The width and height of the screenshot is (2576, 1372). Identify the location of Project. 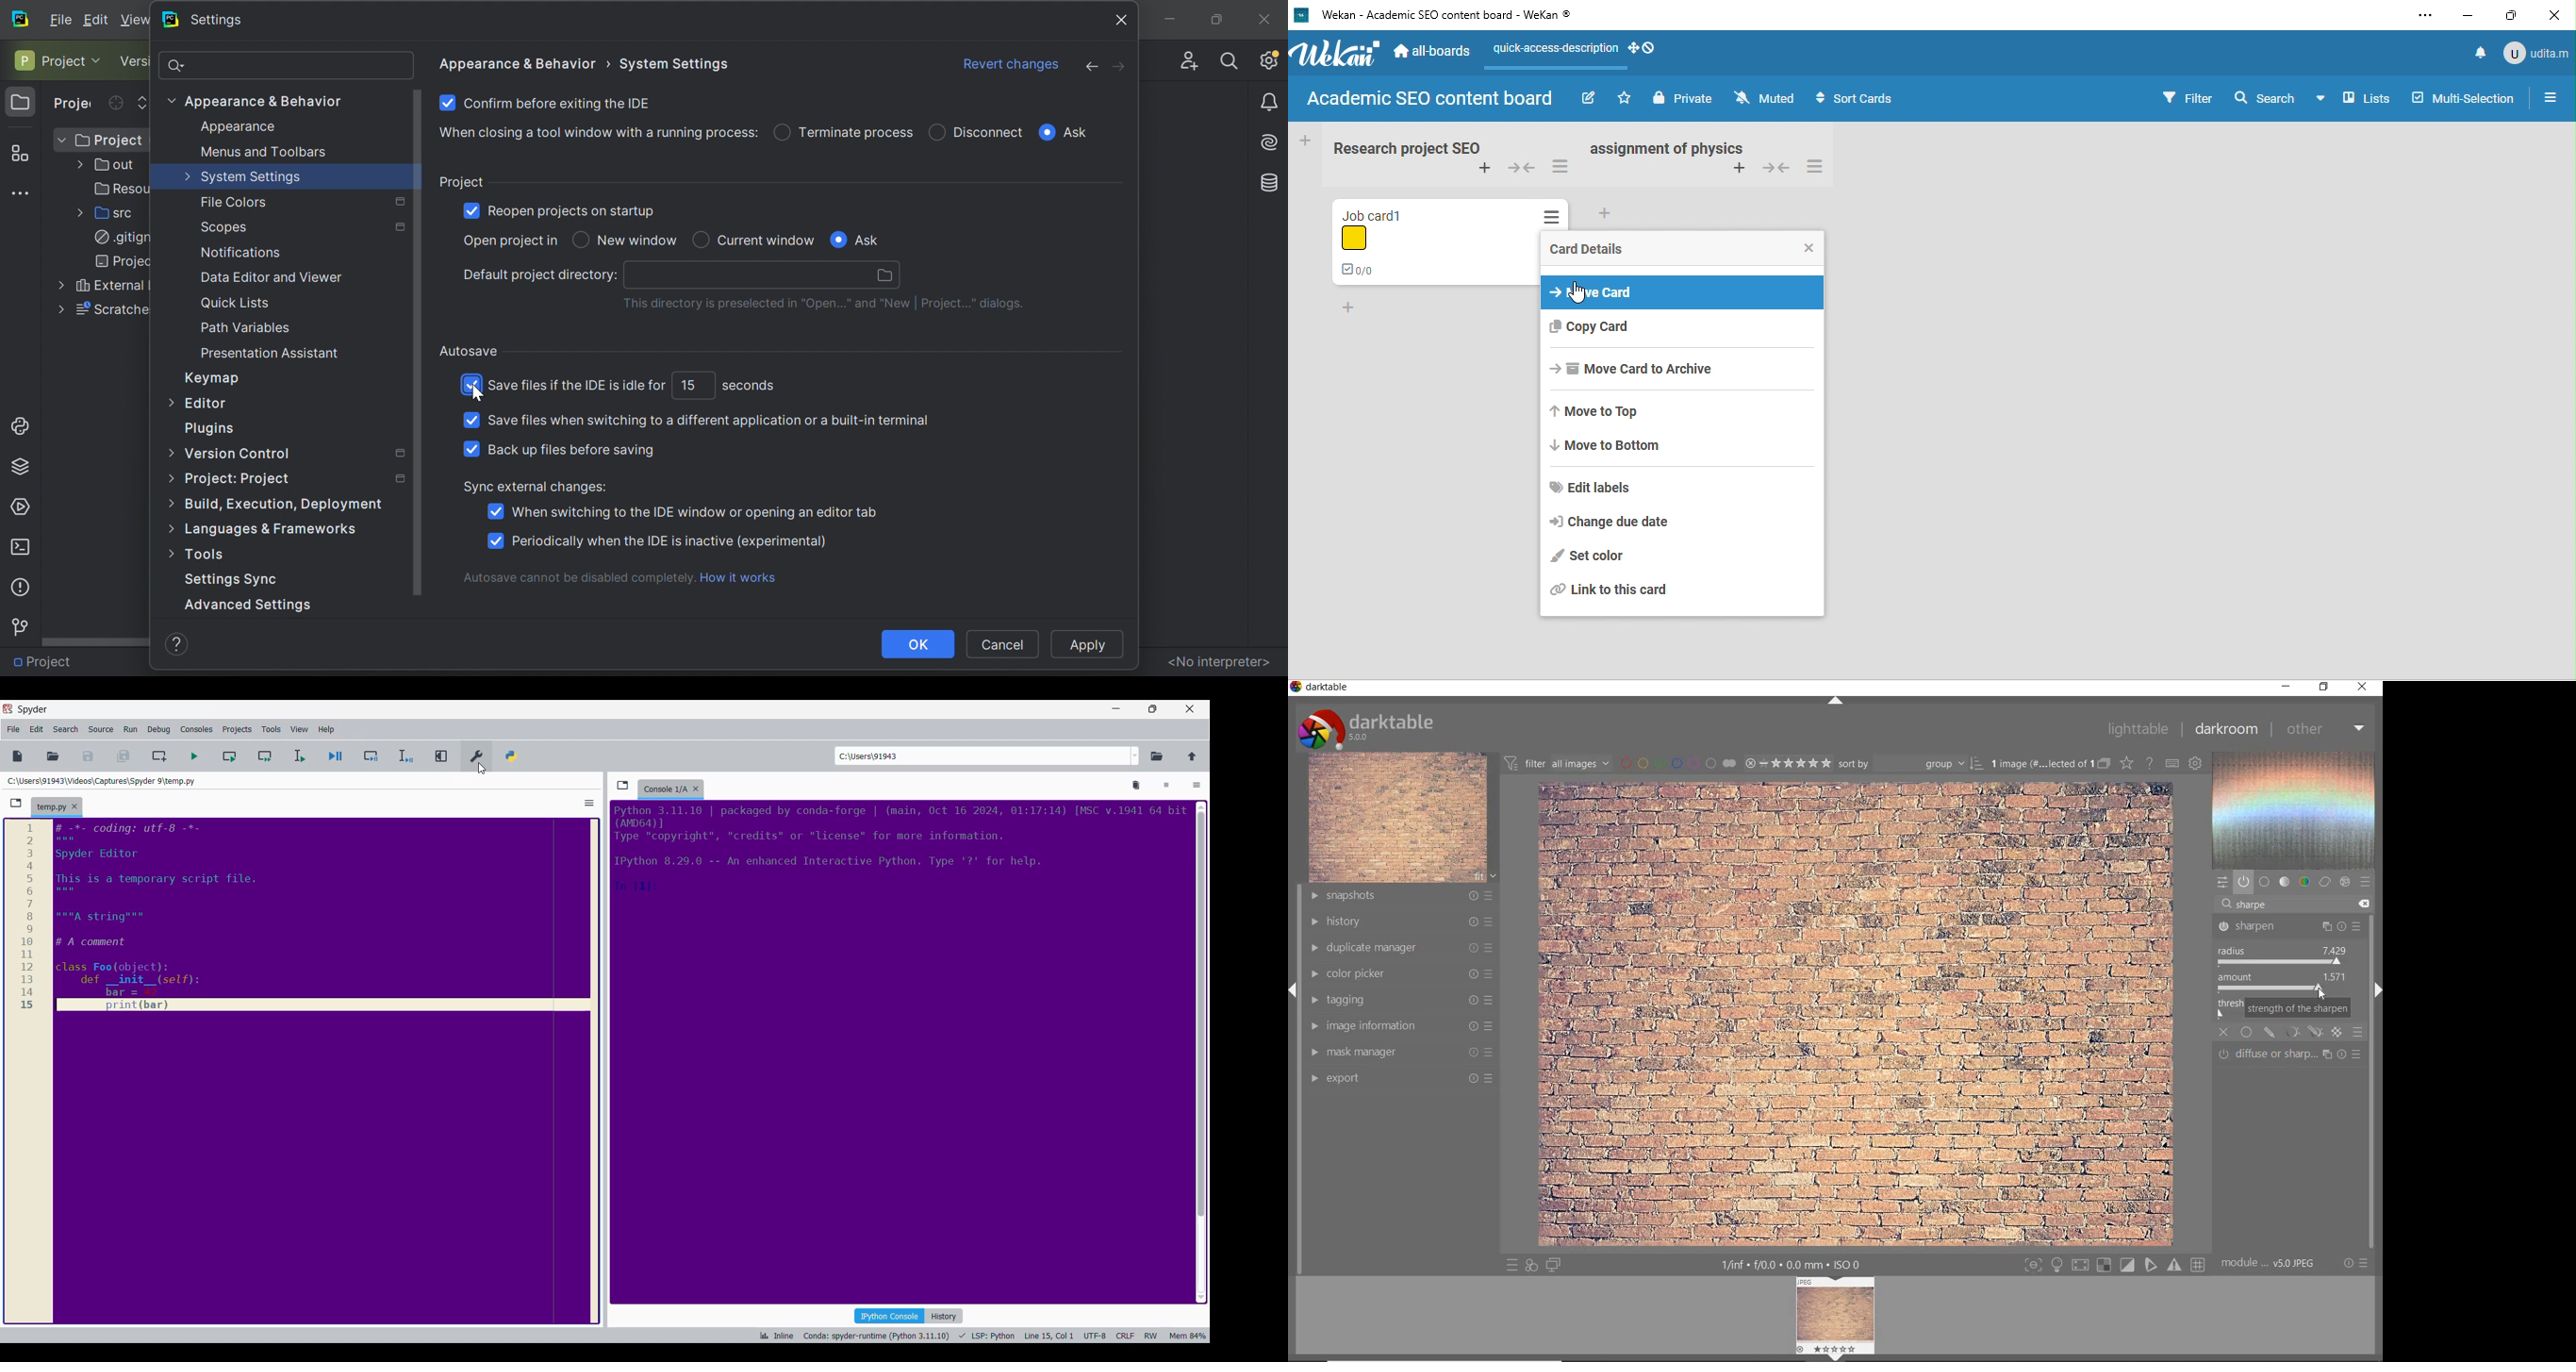
(462, 181).